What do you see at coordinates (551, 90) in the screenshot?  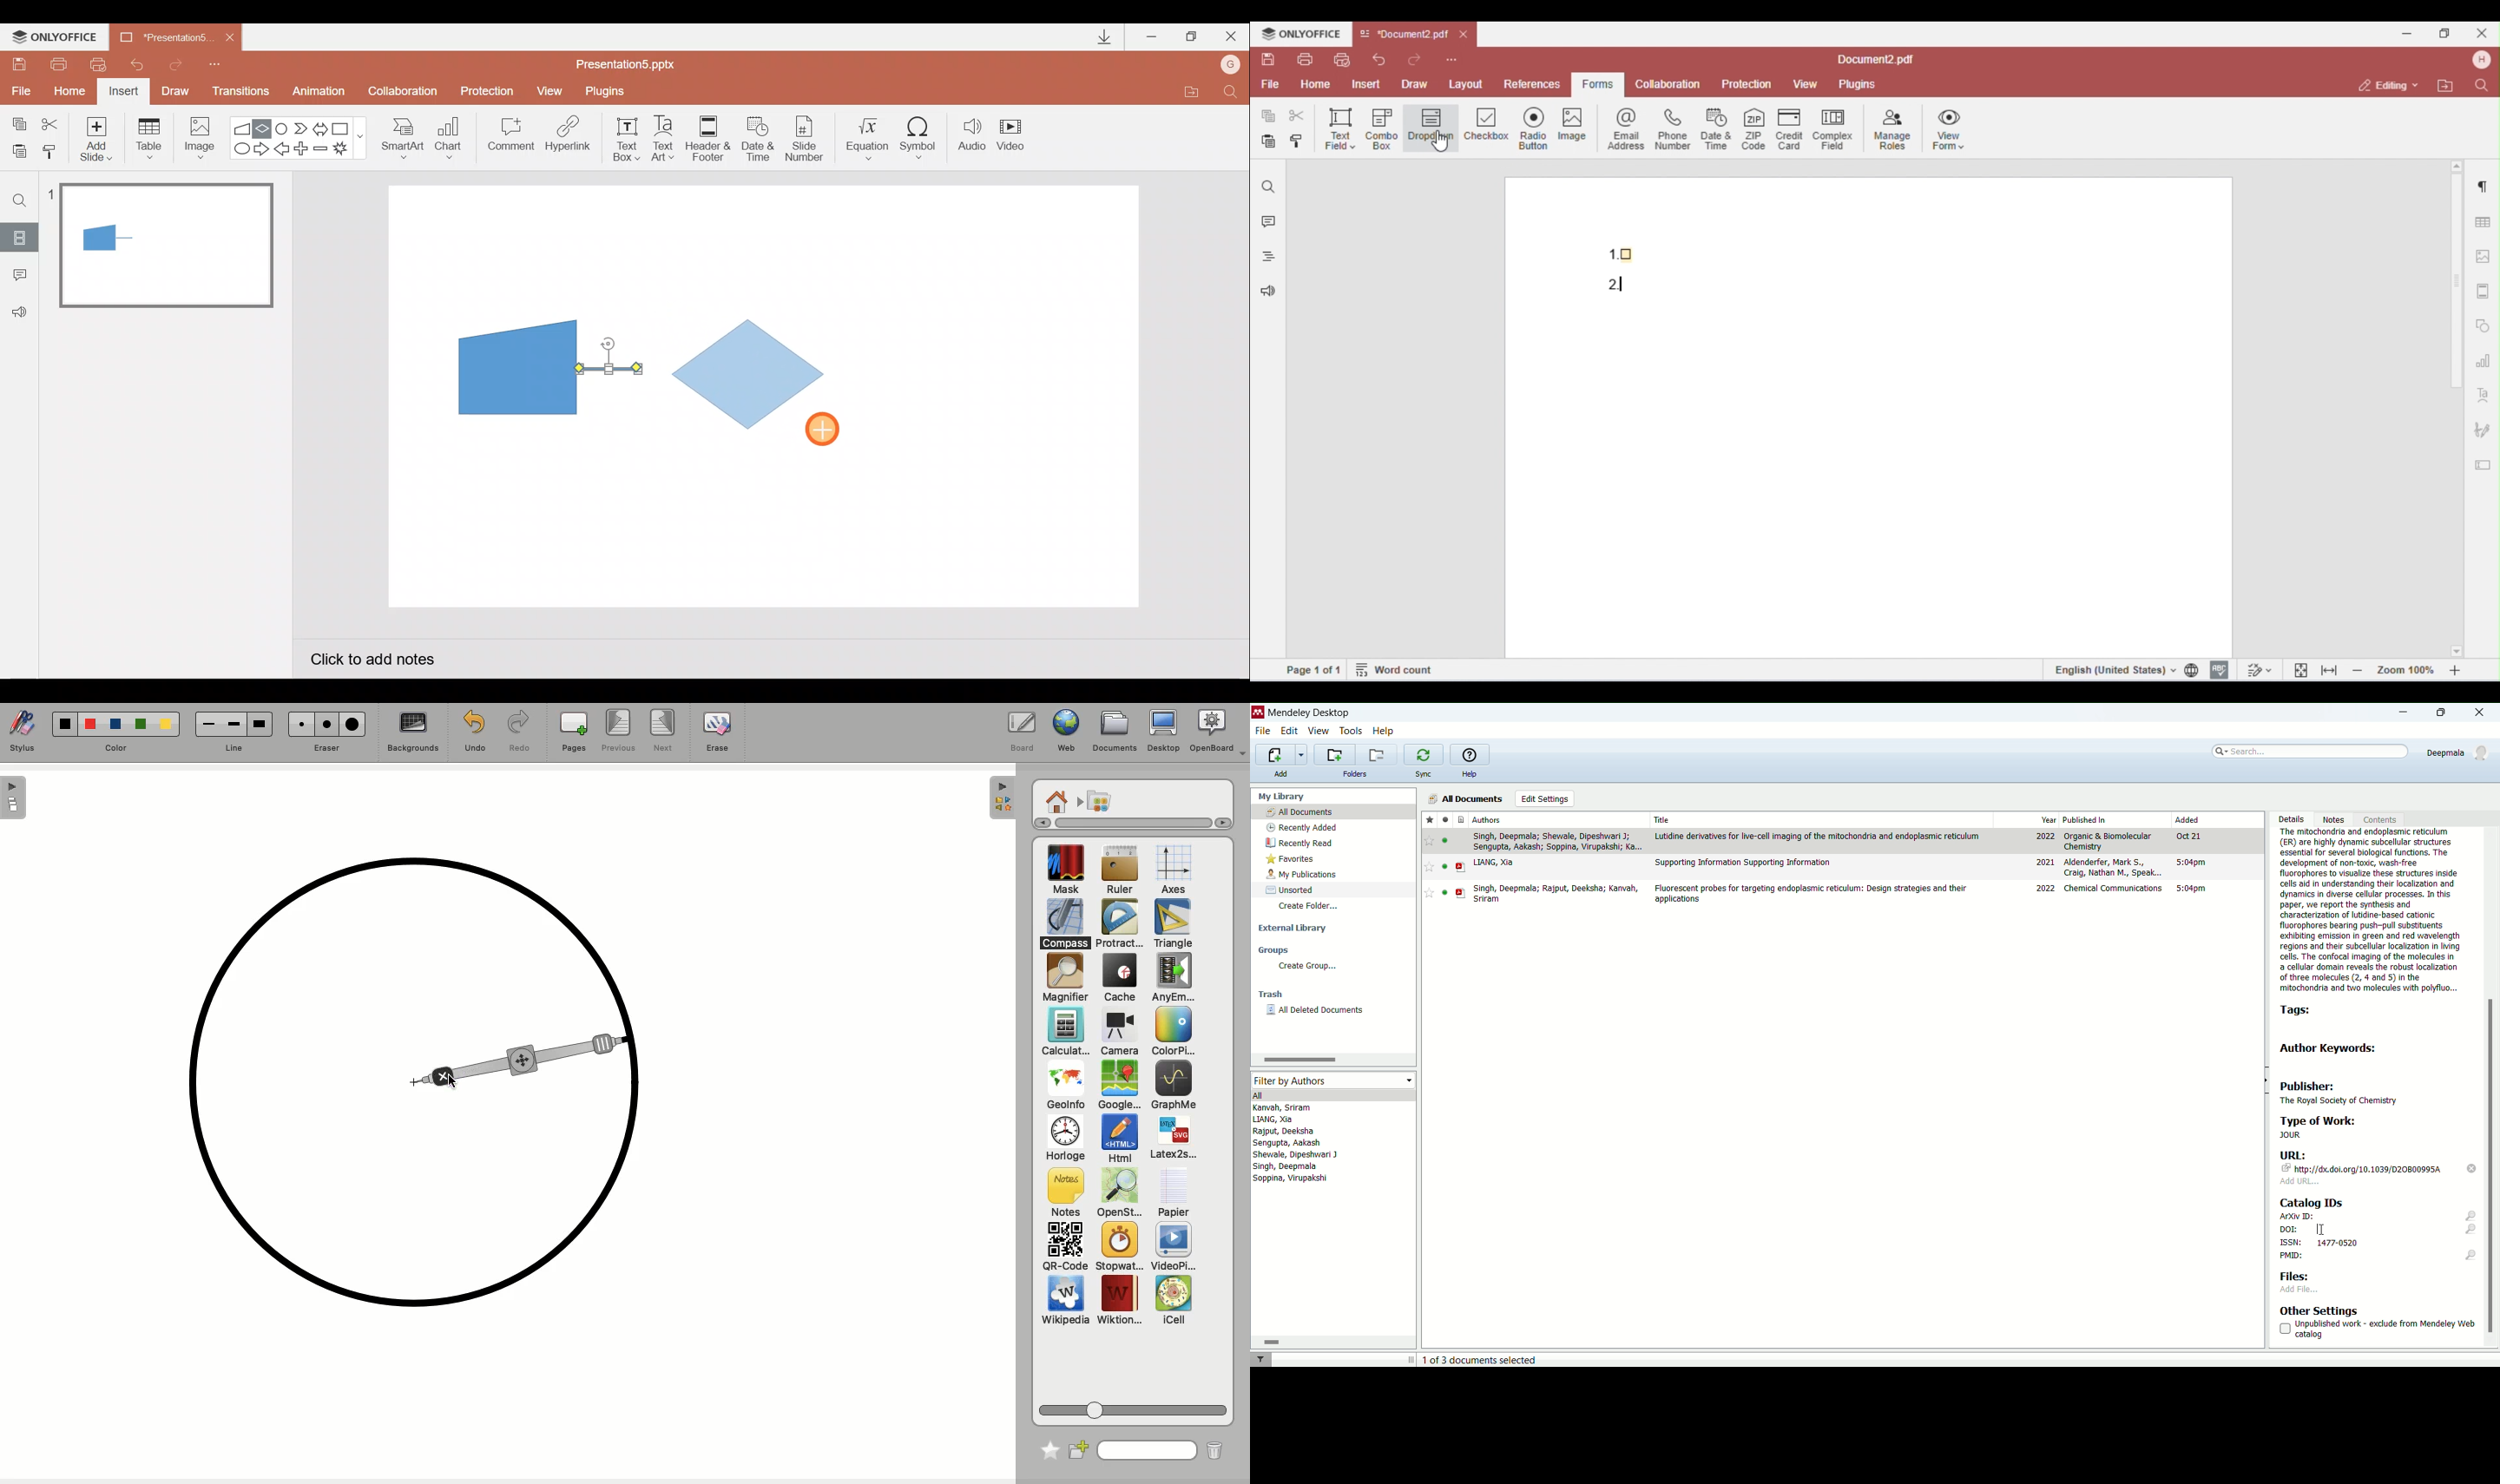 I see `View` at bounding box center [551, 90].